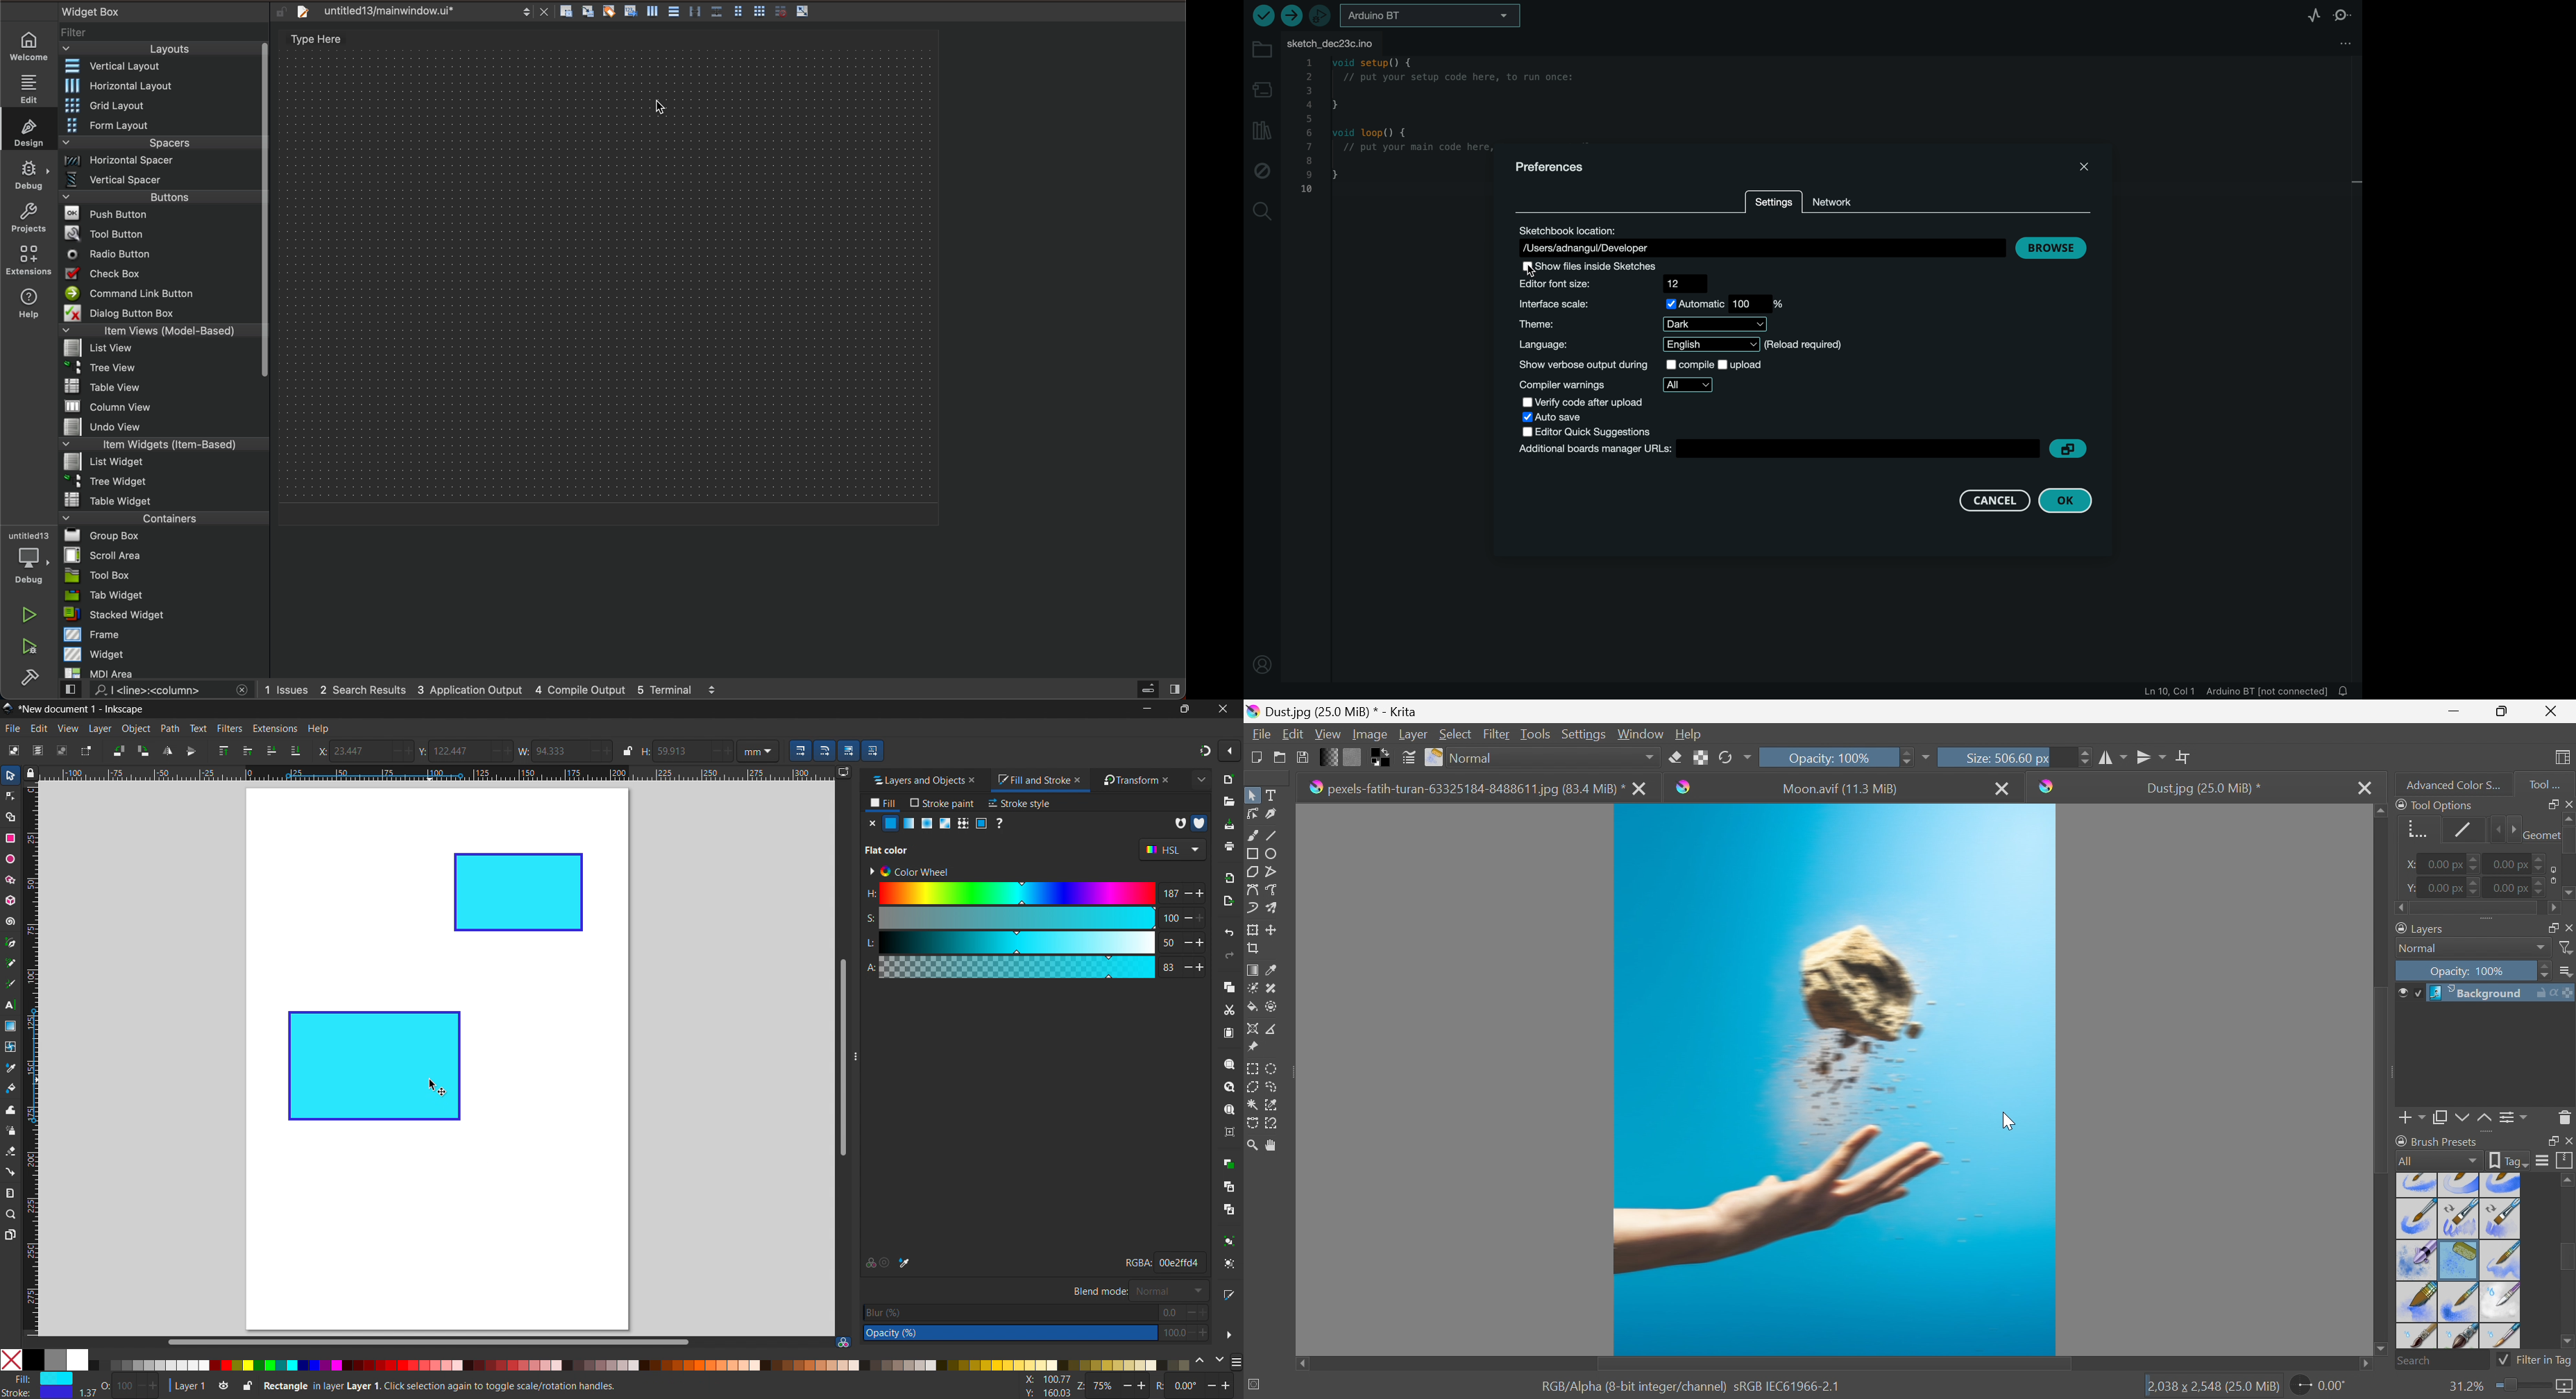  I want to click on Measure the distance between two points, so click(1273, 1030).